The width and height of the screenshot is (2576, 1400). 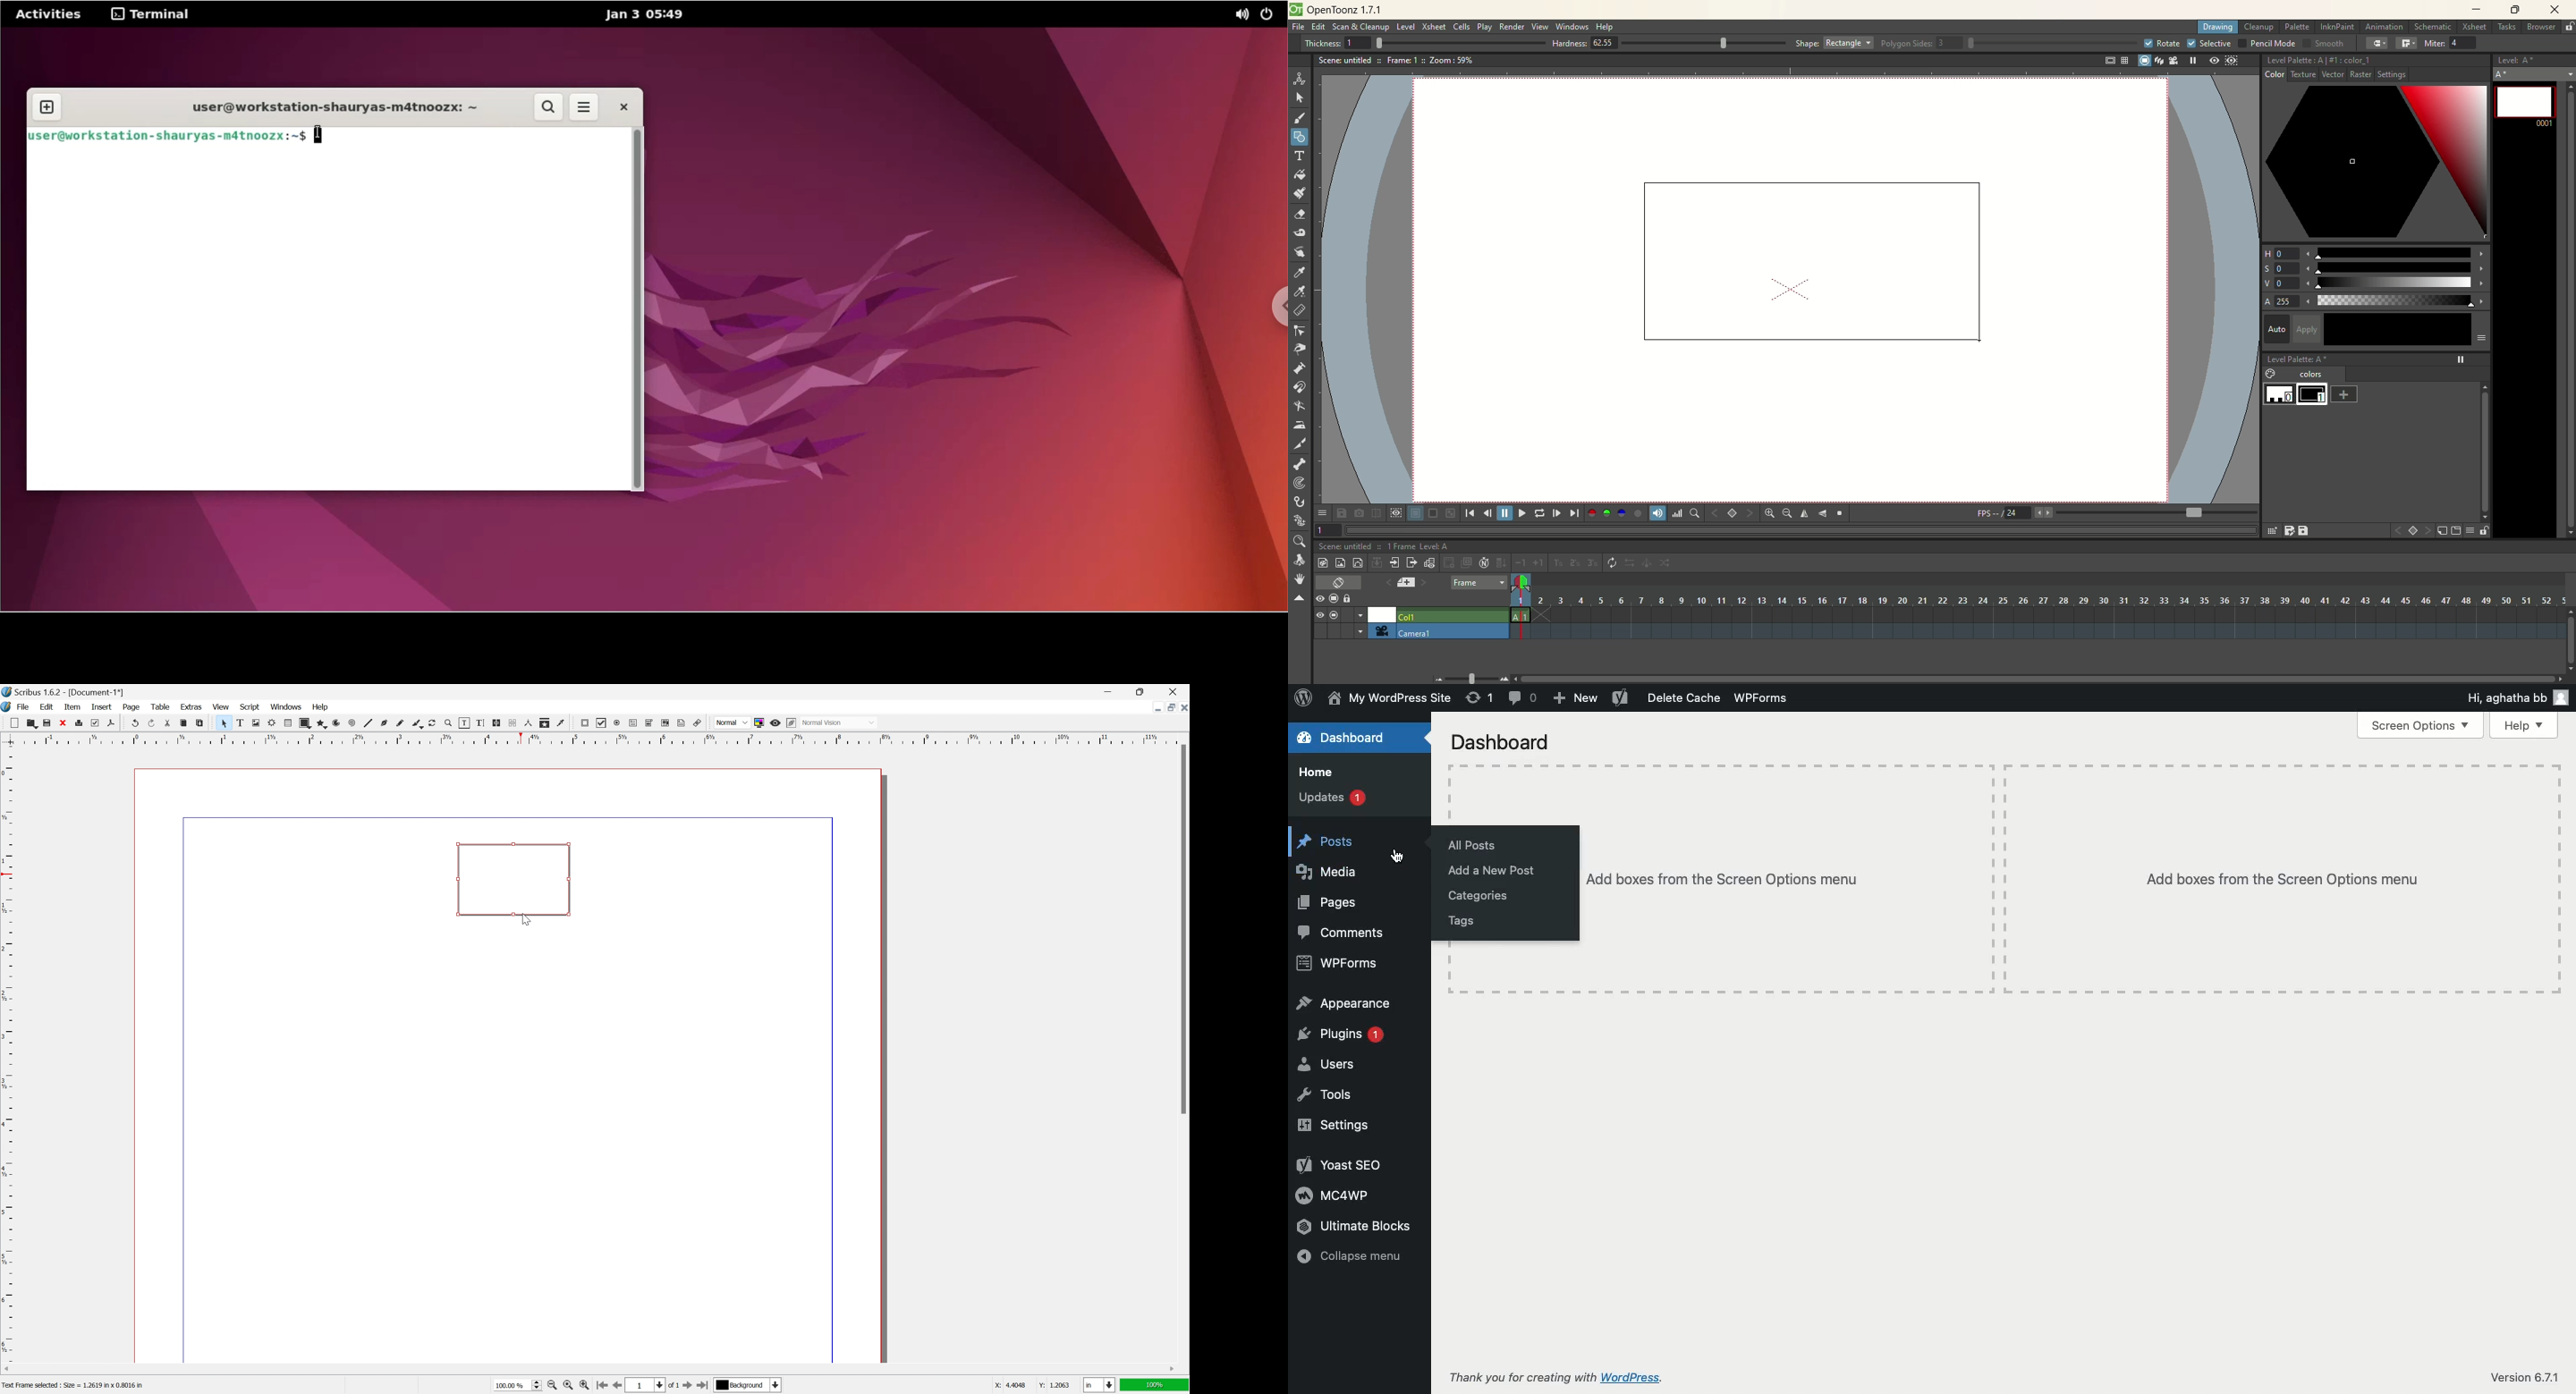 What do you see at coordinates (633, 724) in the screenshot?
I see `pdf text field` at bounding box center [633, 724].